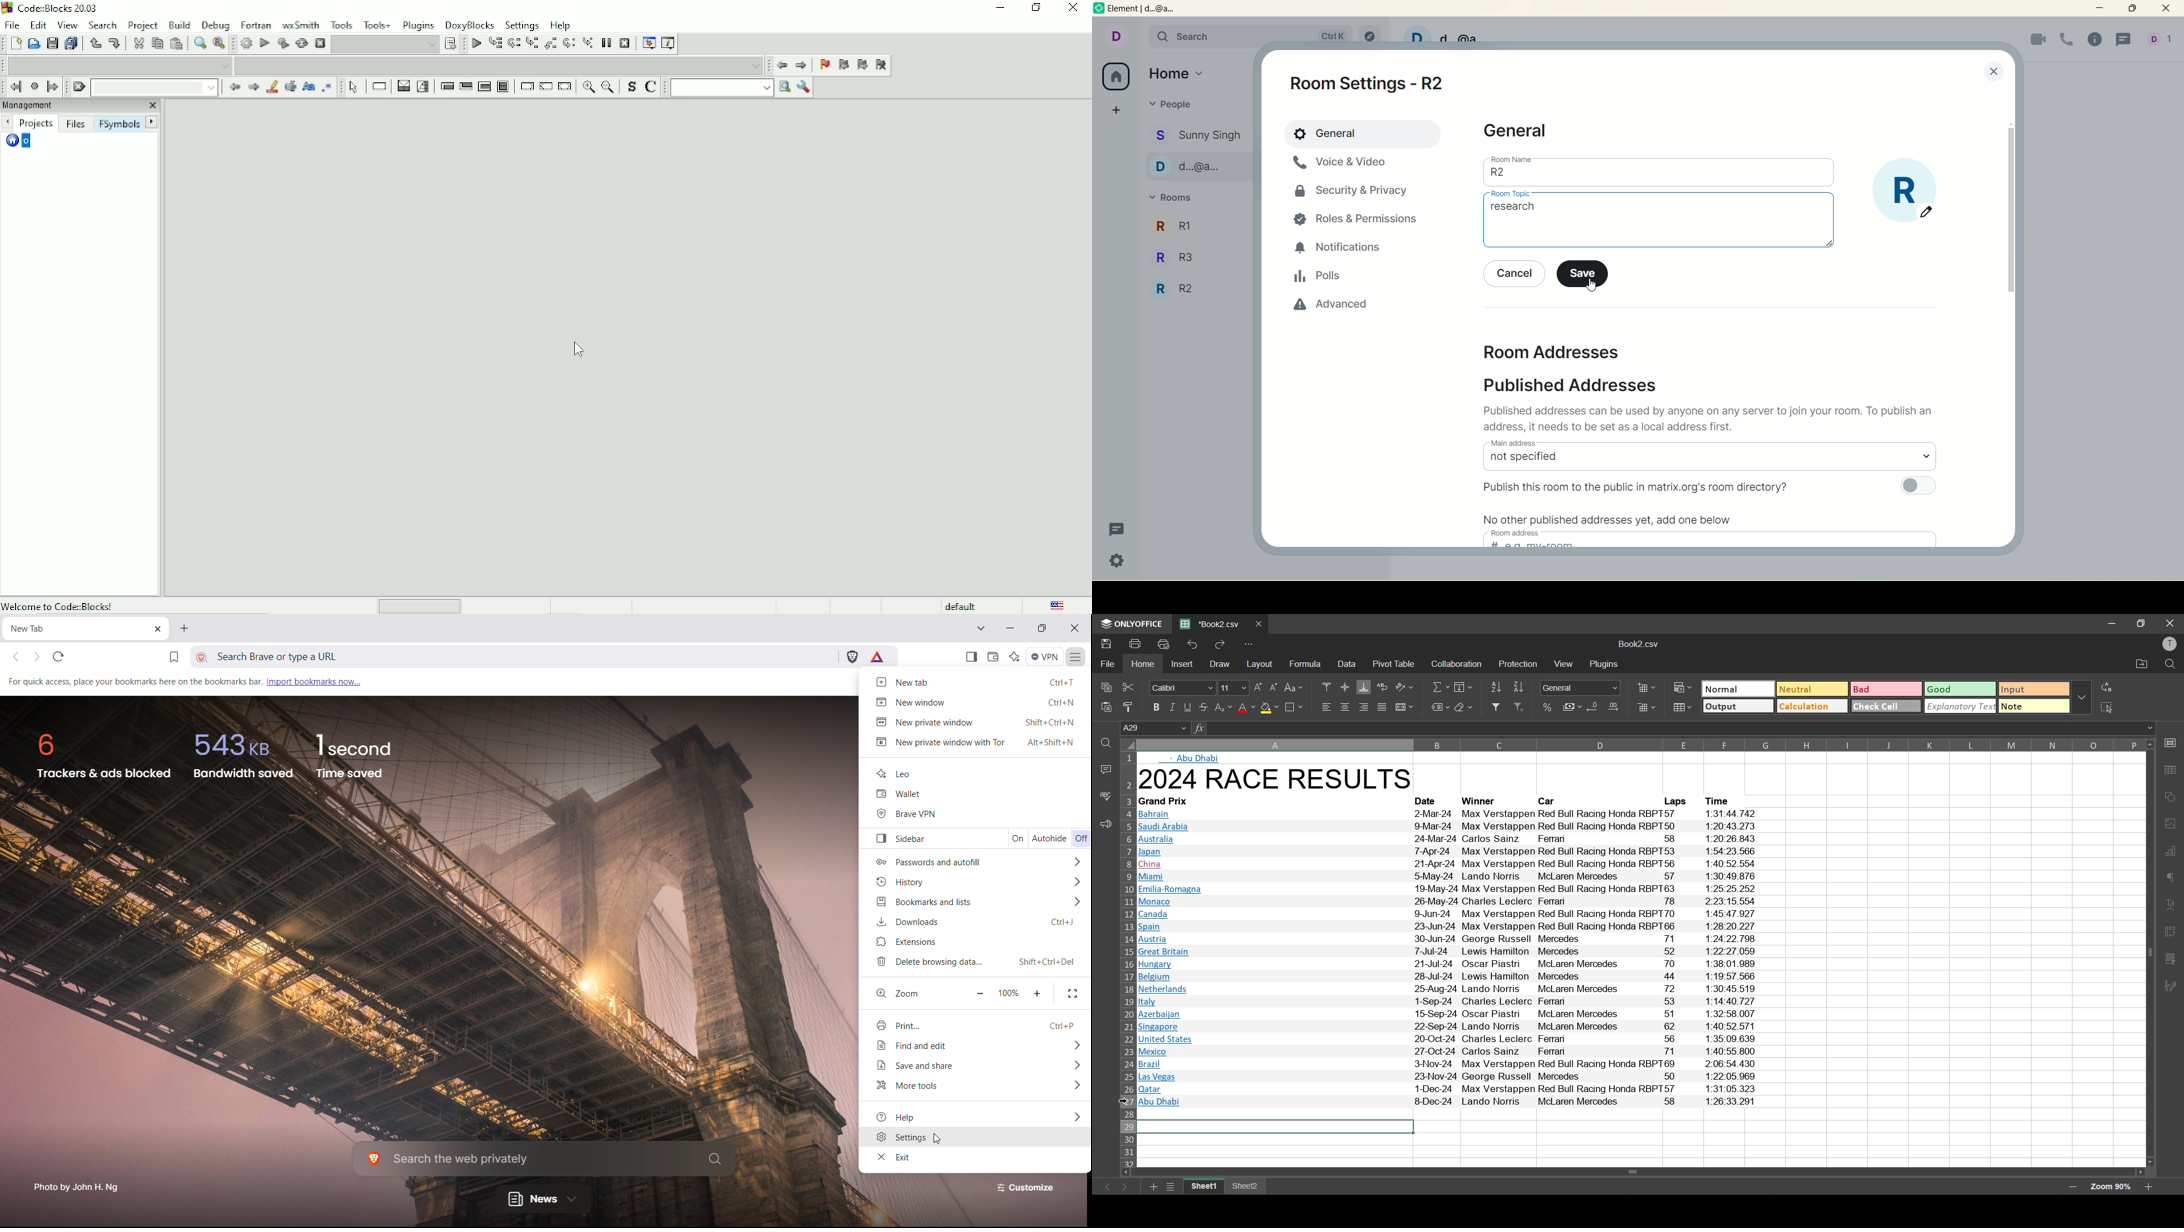 Image resolution: width=2184 pixels, height=1232 pixels. What do you see at coordinates (1218, 644) in the screenshot?
I see `redo` at bounding box center [1218, 644].